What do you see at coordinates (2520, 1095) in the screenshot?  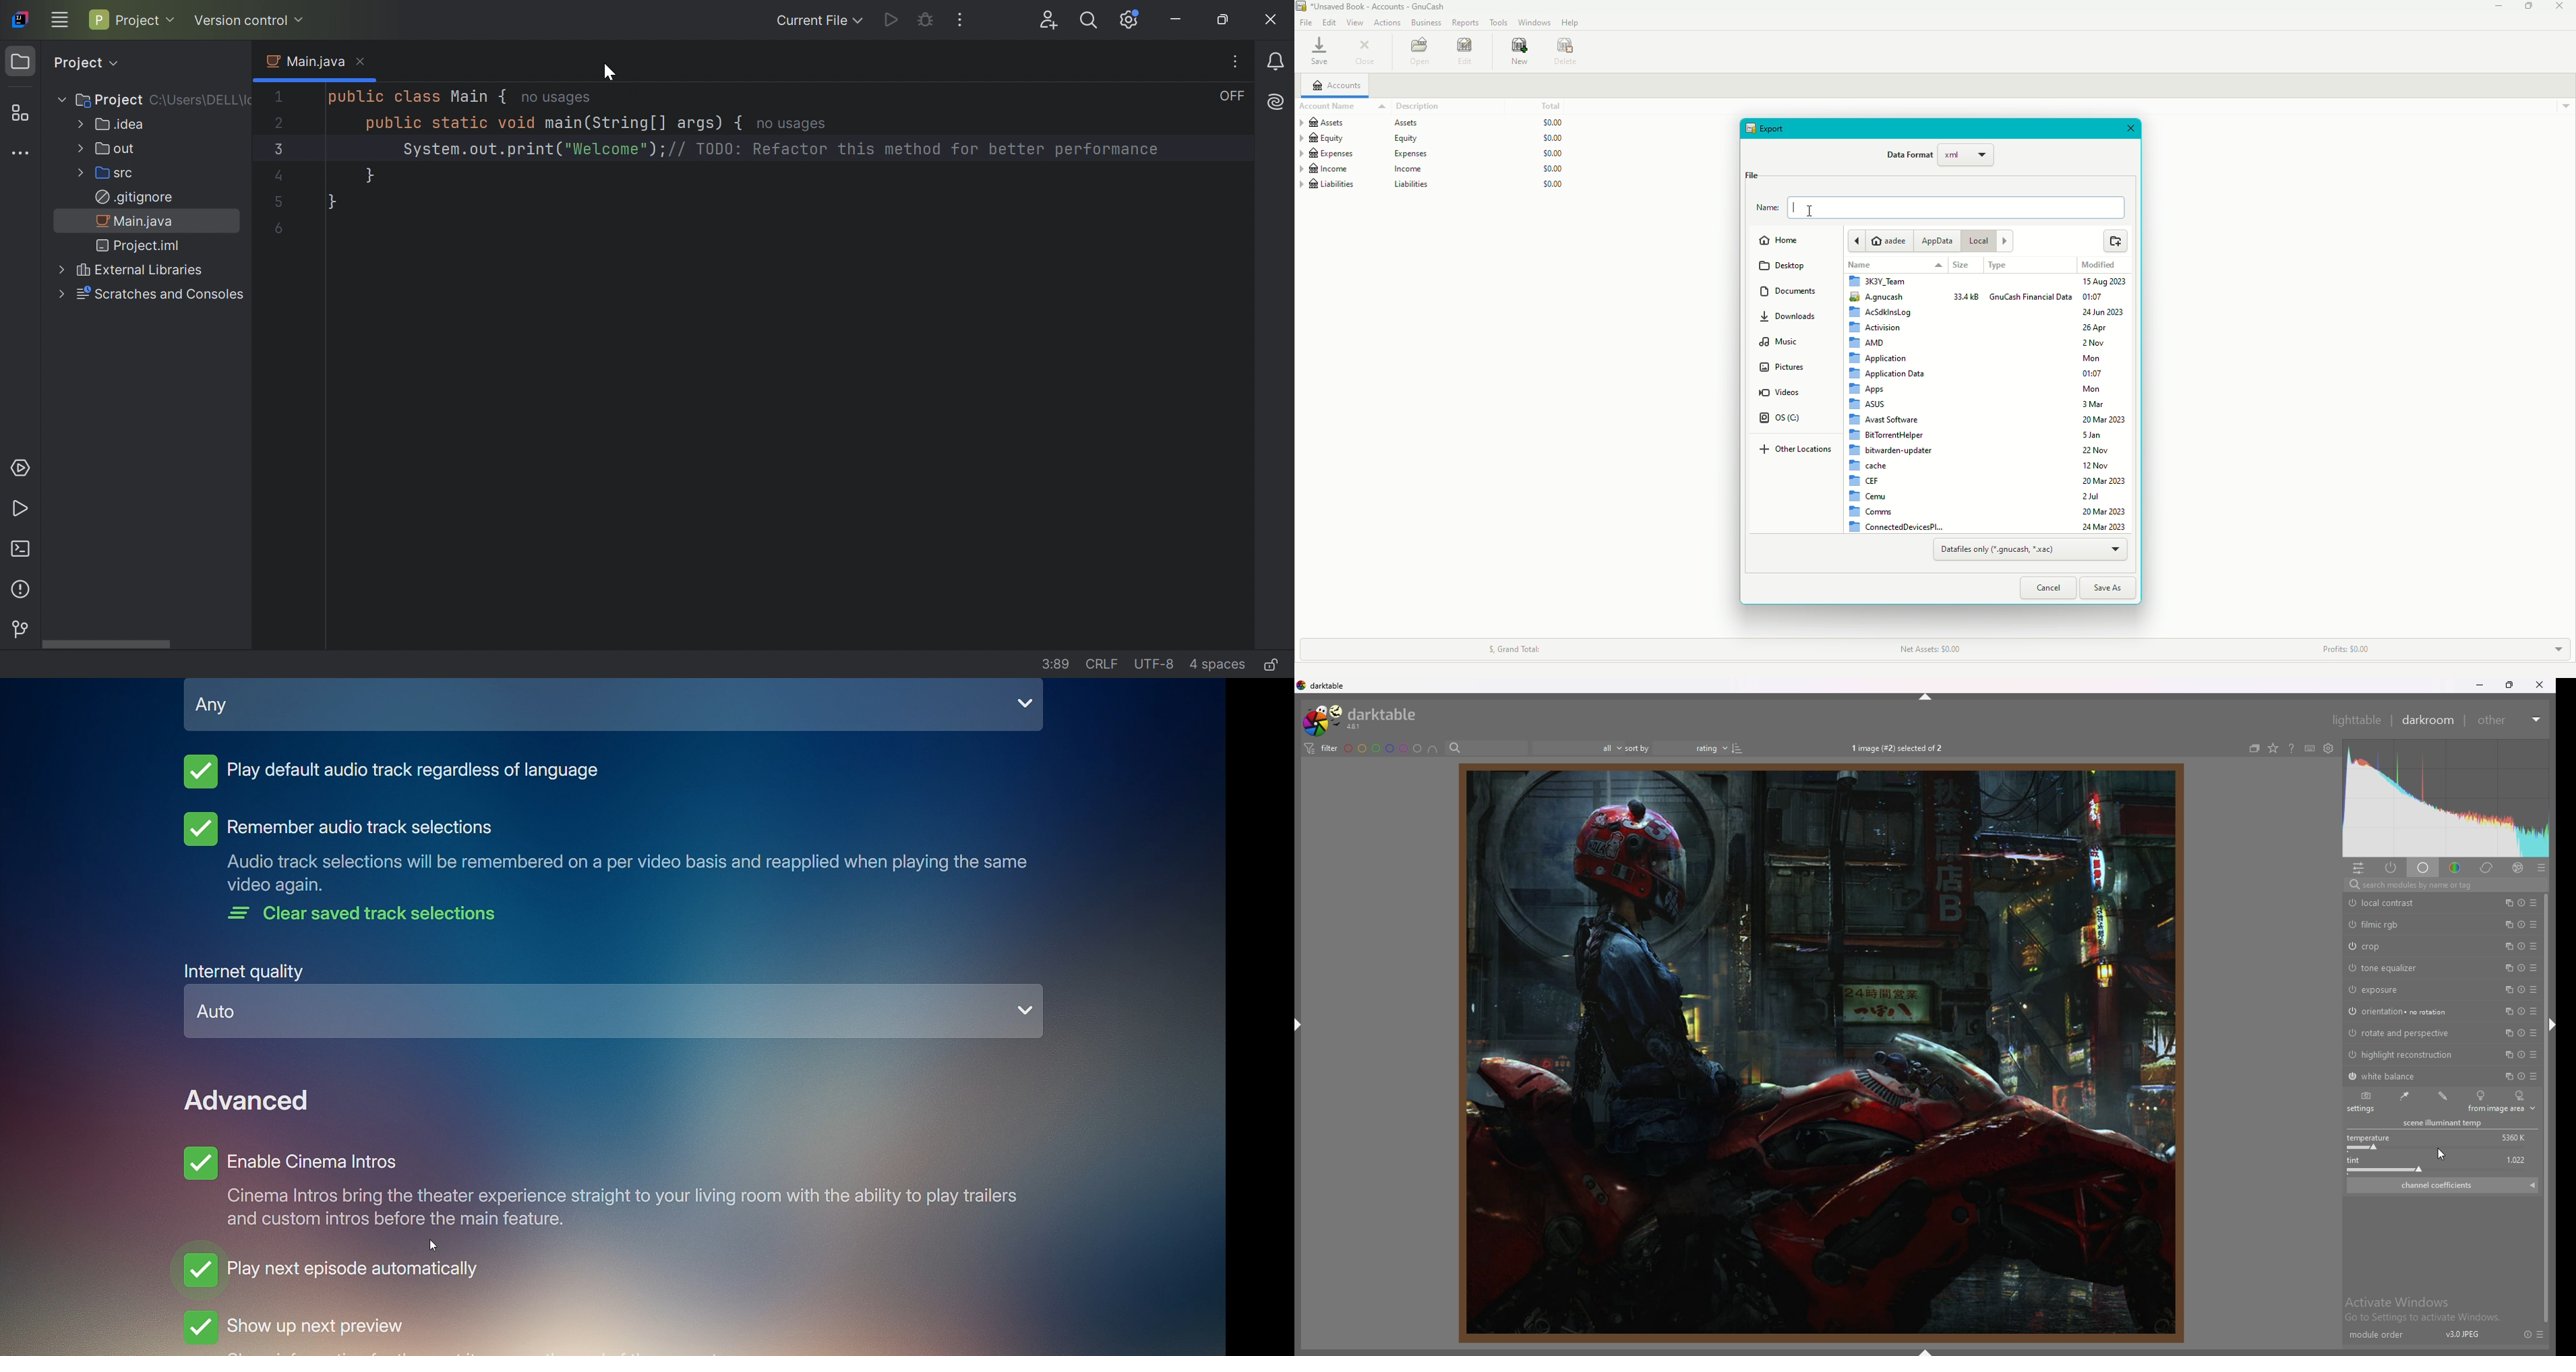 I see `as shot and later camera reference point` at bounding box center [2520, 1095].